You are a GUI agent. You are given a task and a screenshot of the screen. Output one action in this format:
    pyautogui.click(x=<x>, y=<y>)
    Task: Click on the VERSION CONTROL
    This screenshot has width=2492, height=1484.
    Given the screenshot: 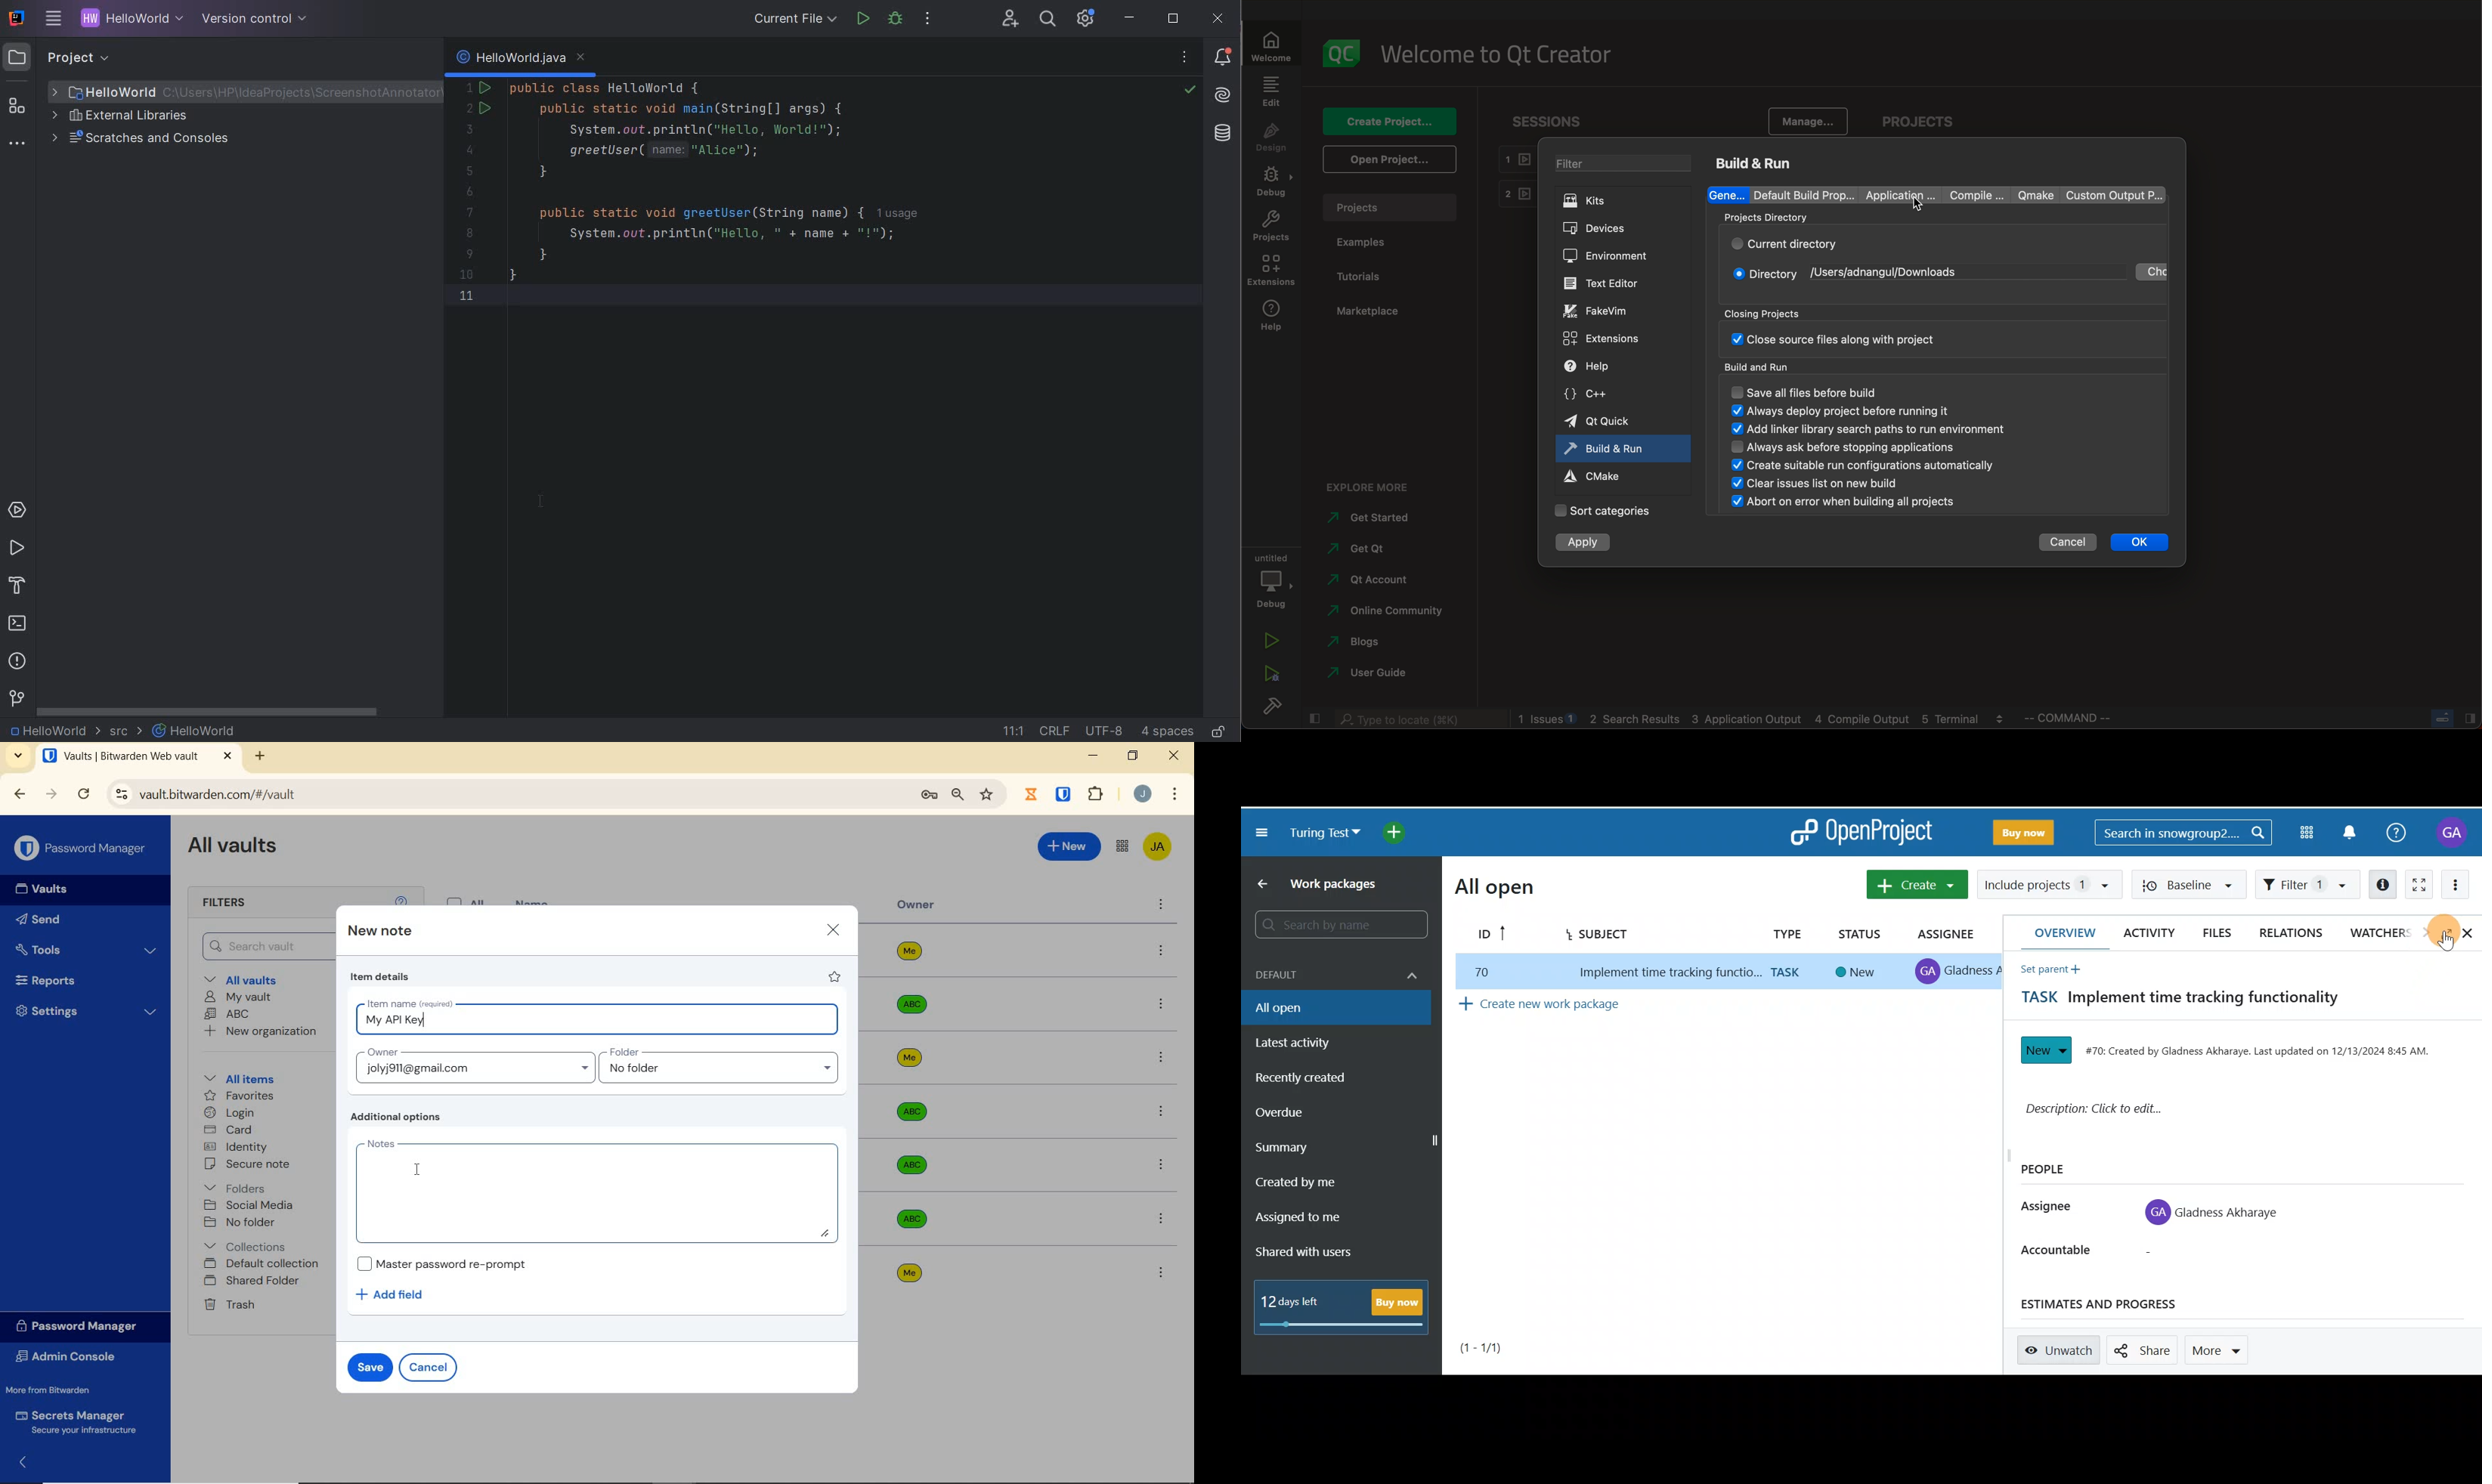 What is the action you would take?
    pyautogui.click(x=16, y=698)
    